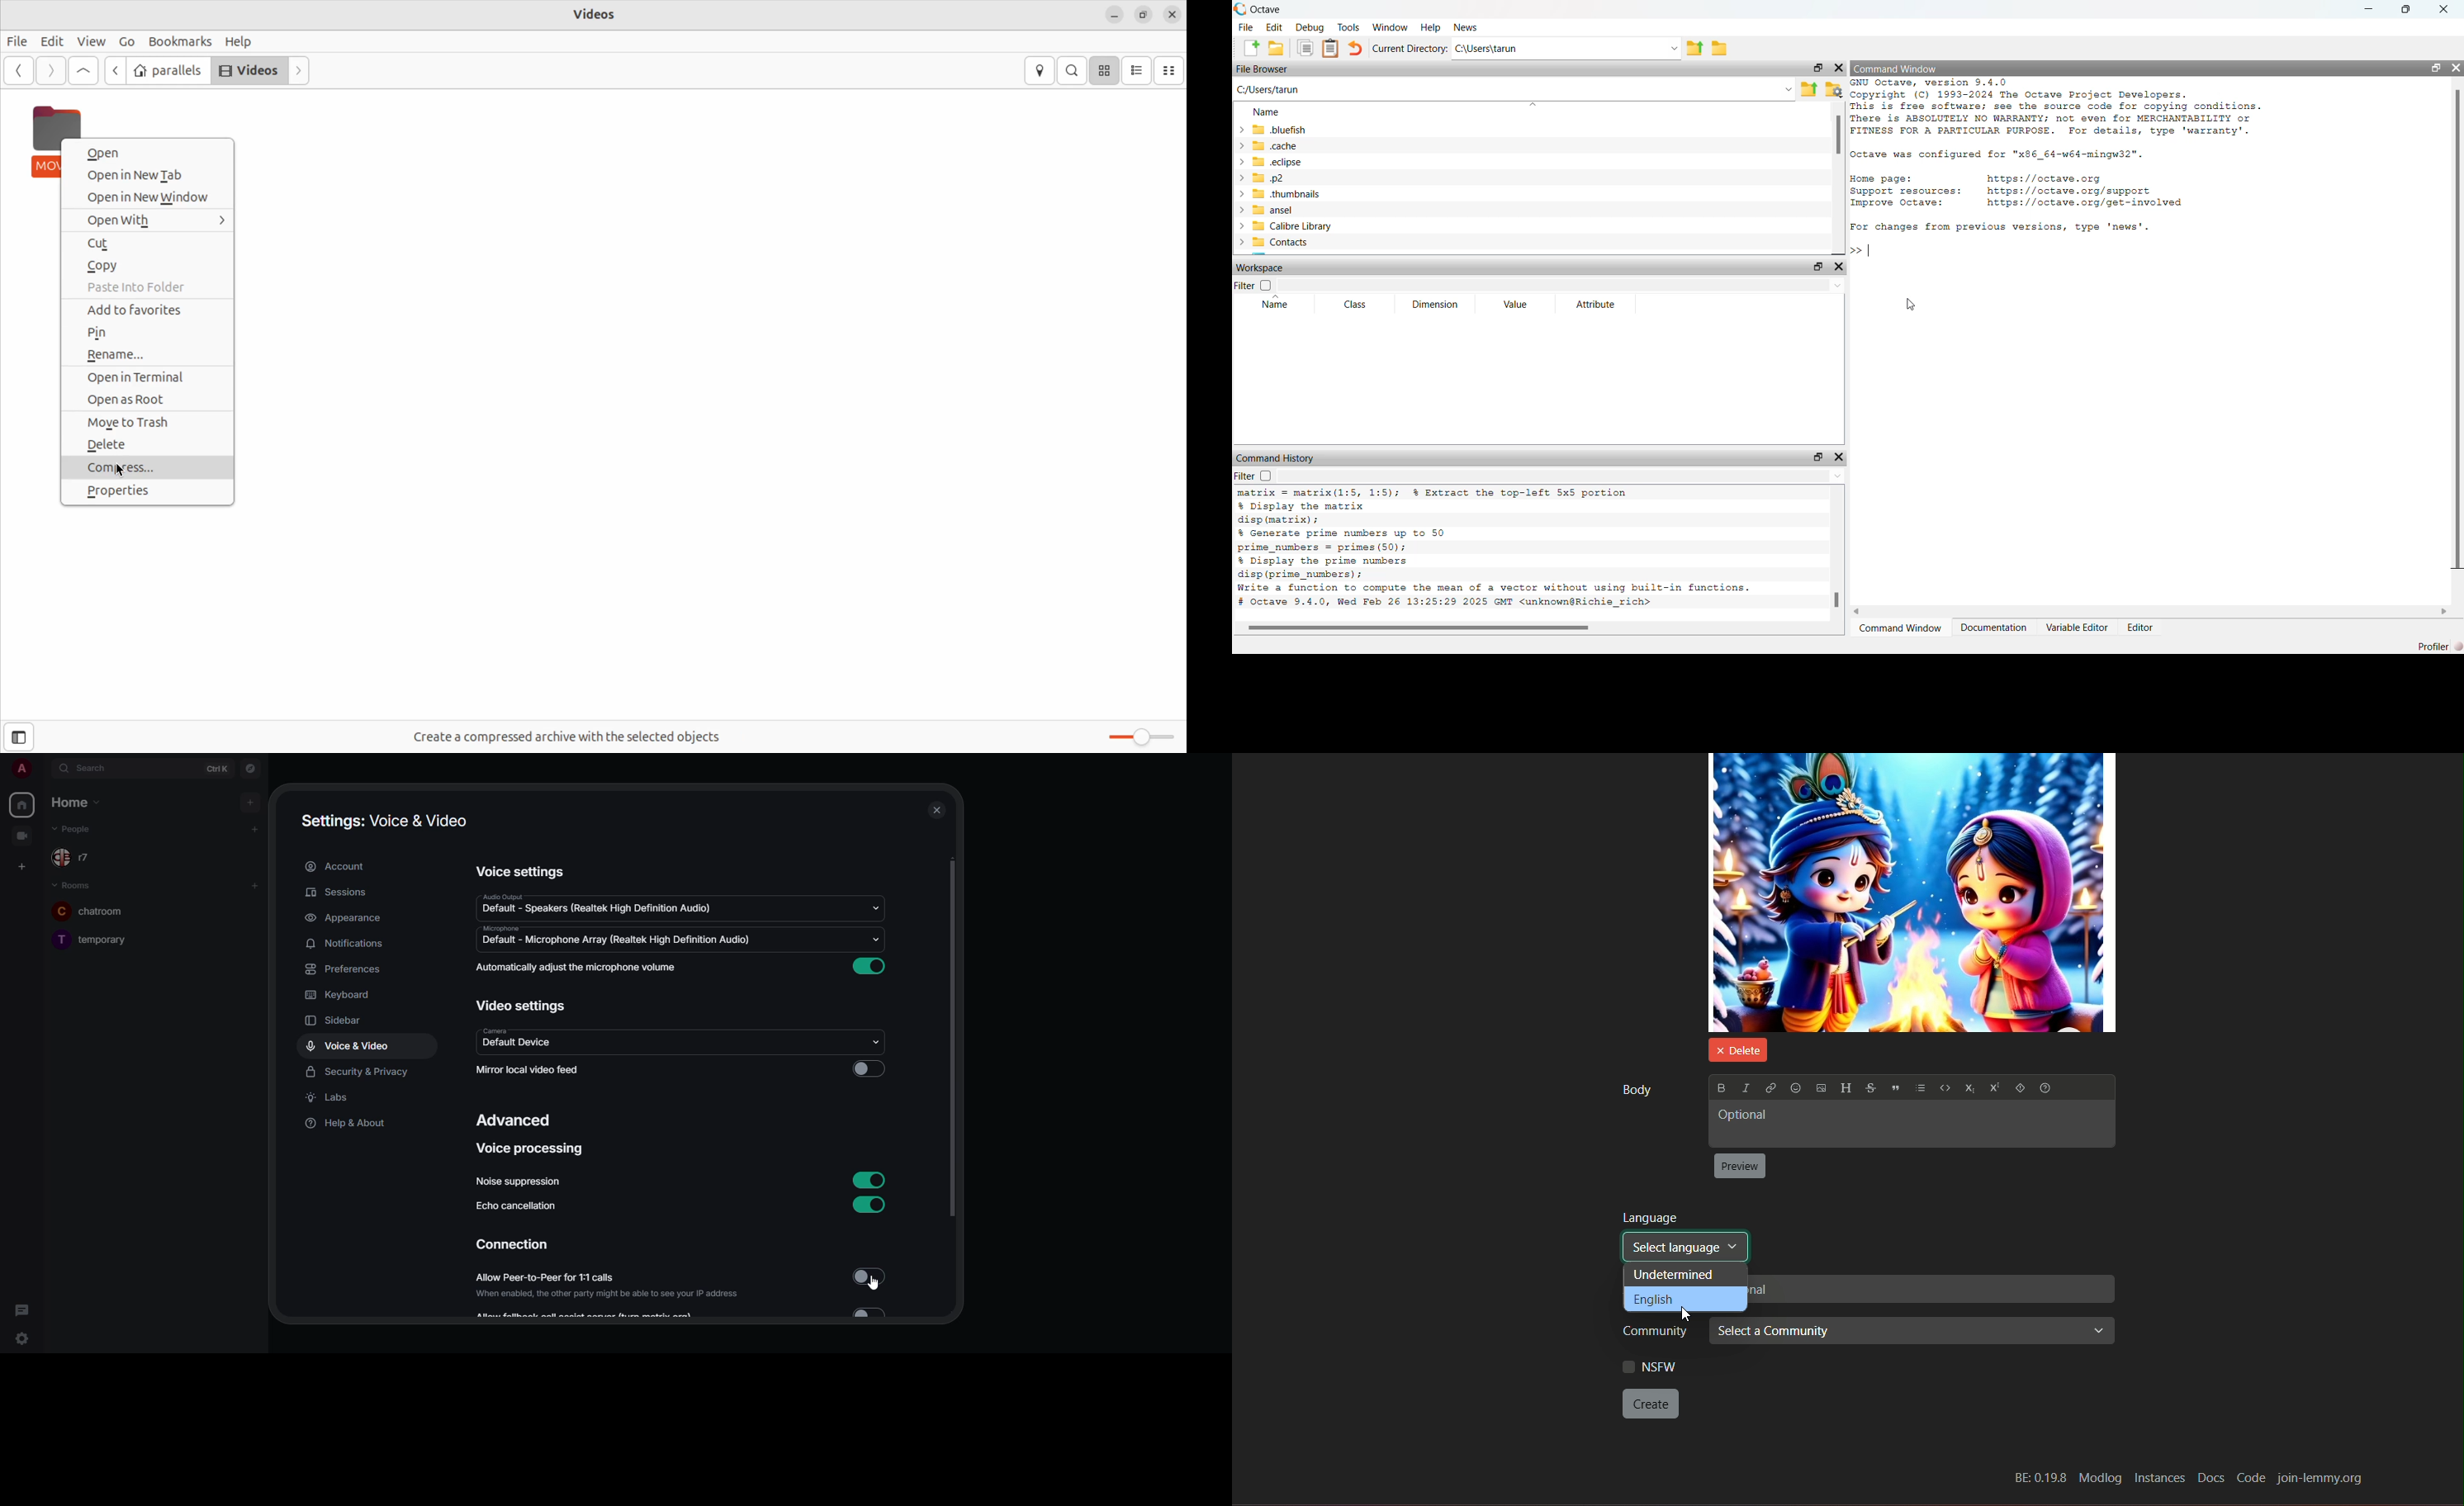 This screenshot has height=1512, width=2464. I want to click on audio output, so click(503, 895).